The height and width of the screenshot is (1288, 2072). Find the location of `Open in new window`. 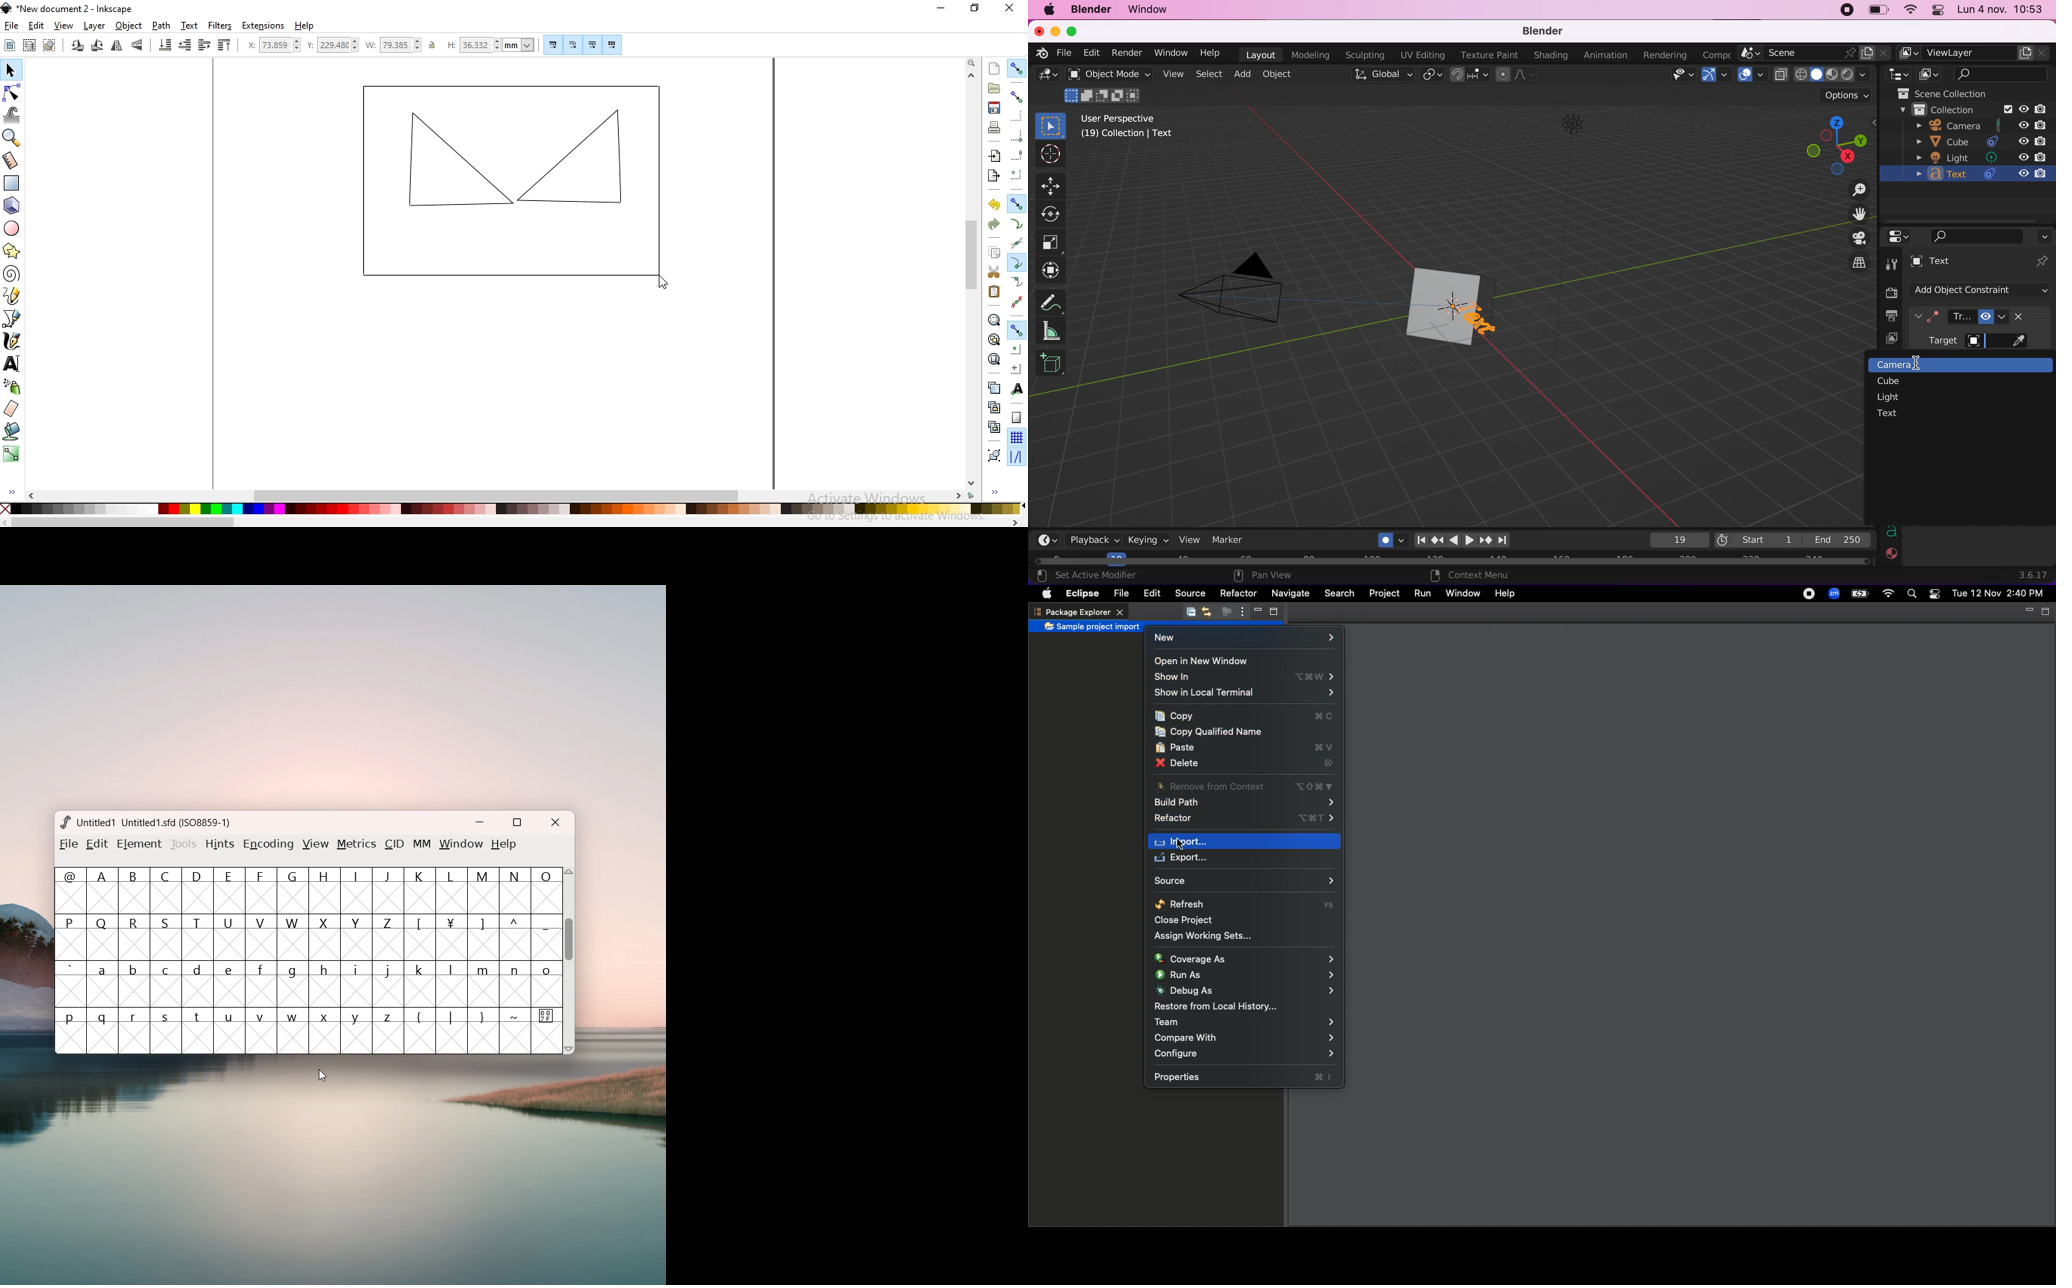

Open in new window is located at coordinates (1201, 661).